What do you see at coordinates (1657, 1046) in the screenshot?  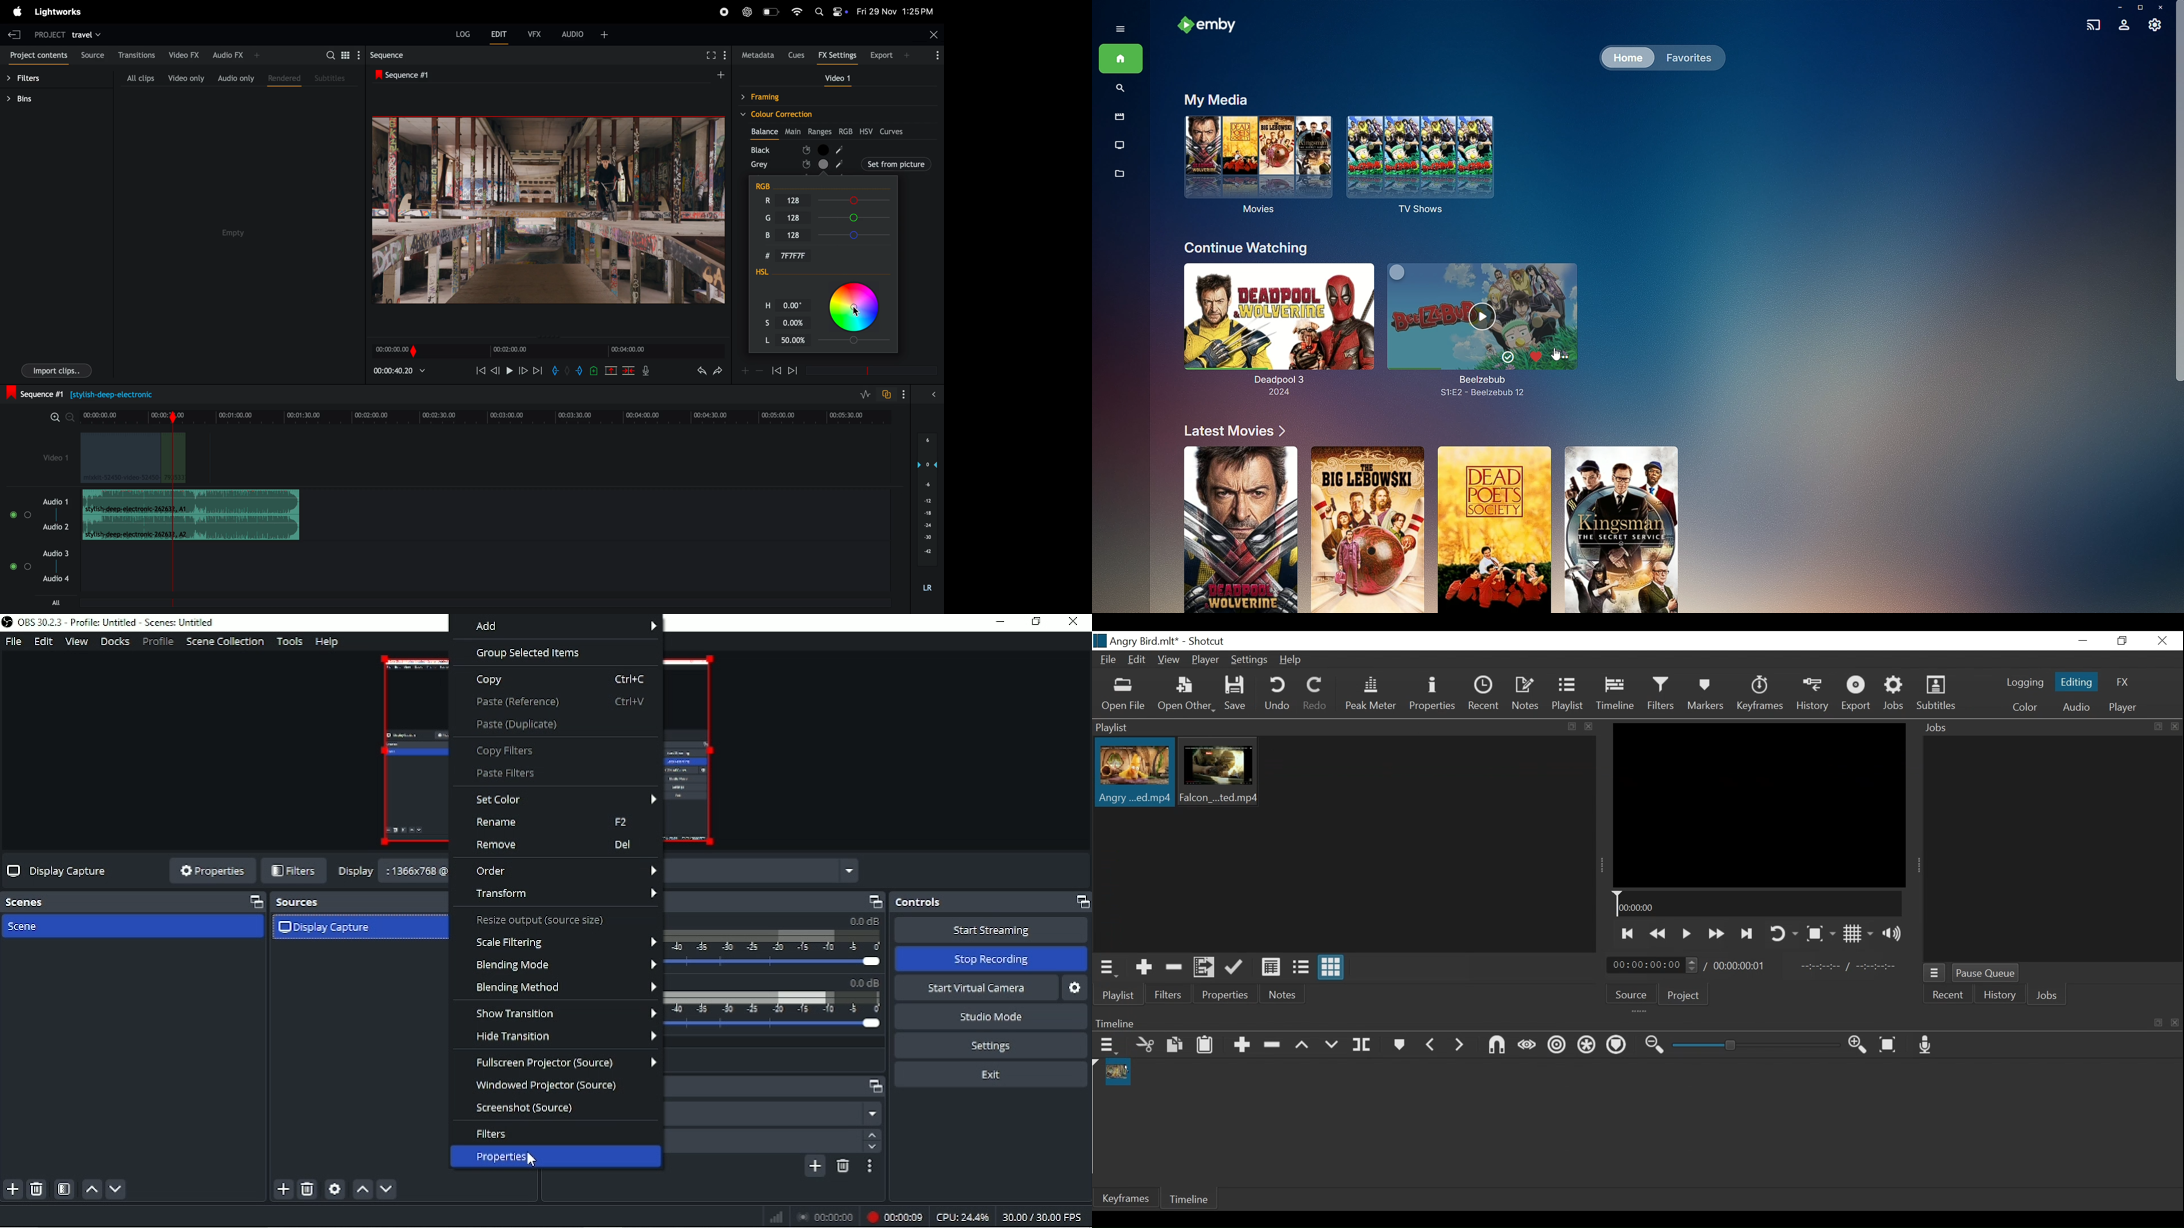 I see `Zoom timeline out` at bounding box center [1657, 1046].